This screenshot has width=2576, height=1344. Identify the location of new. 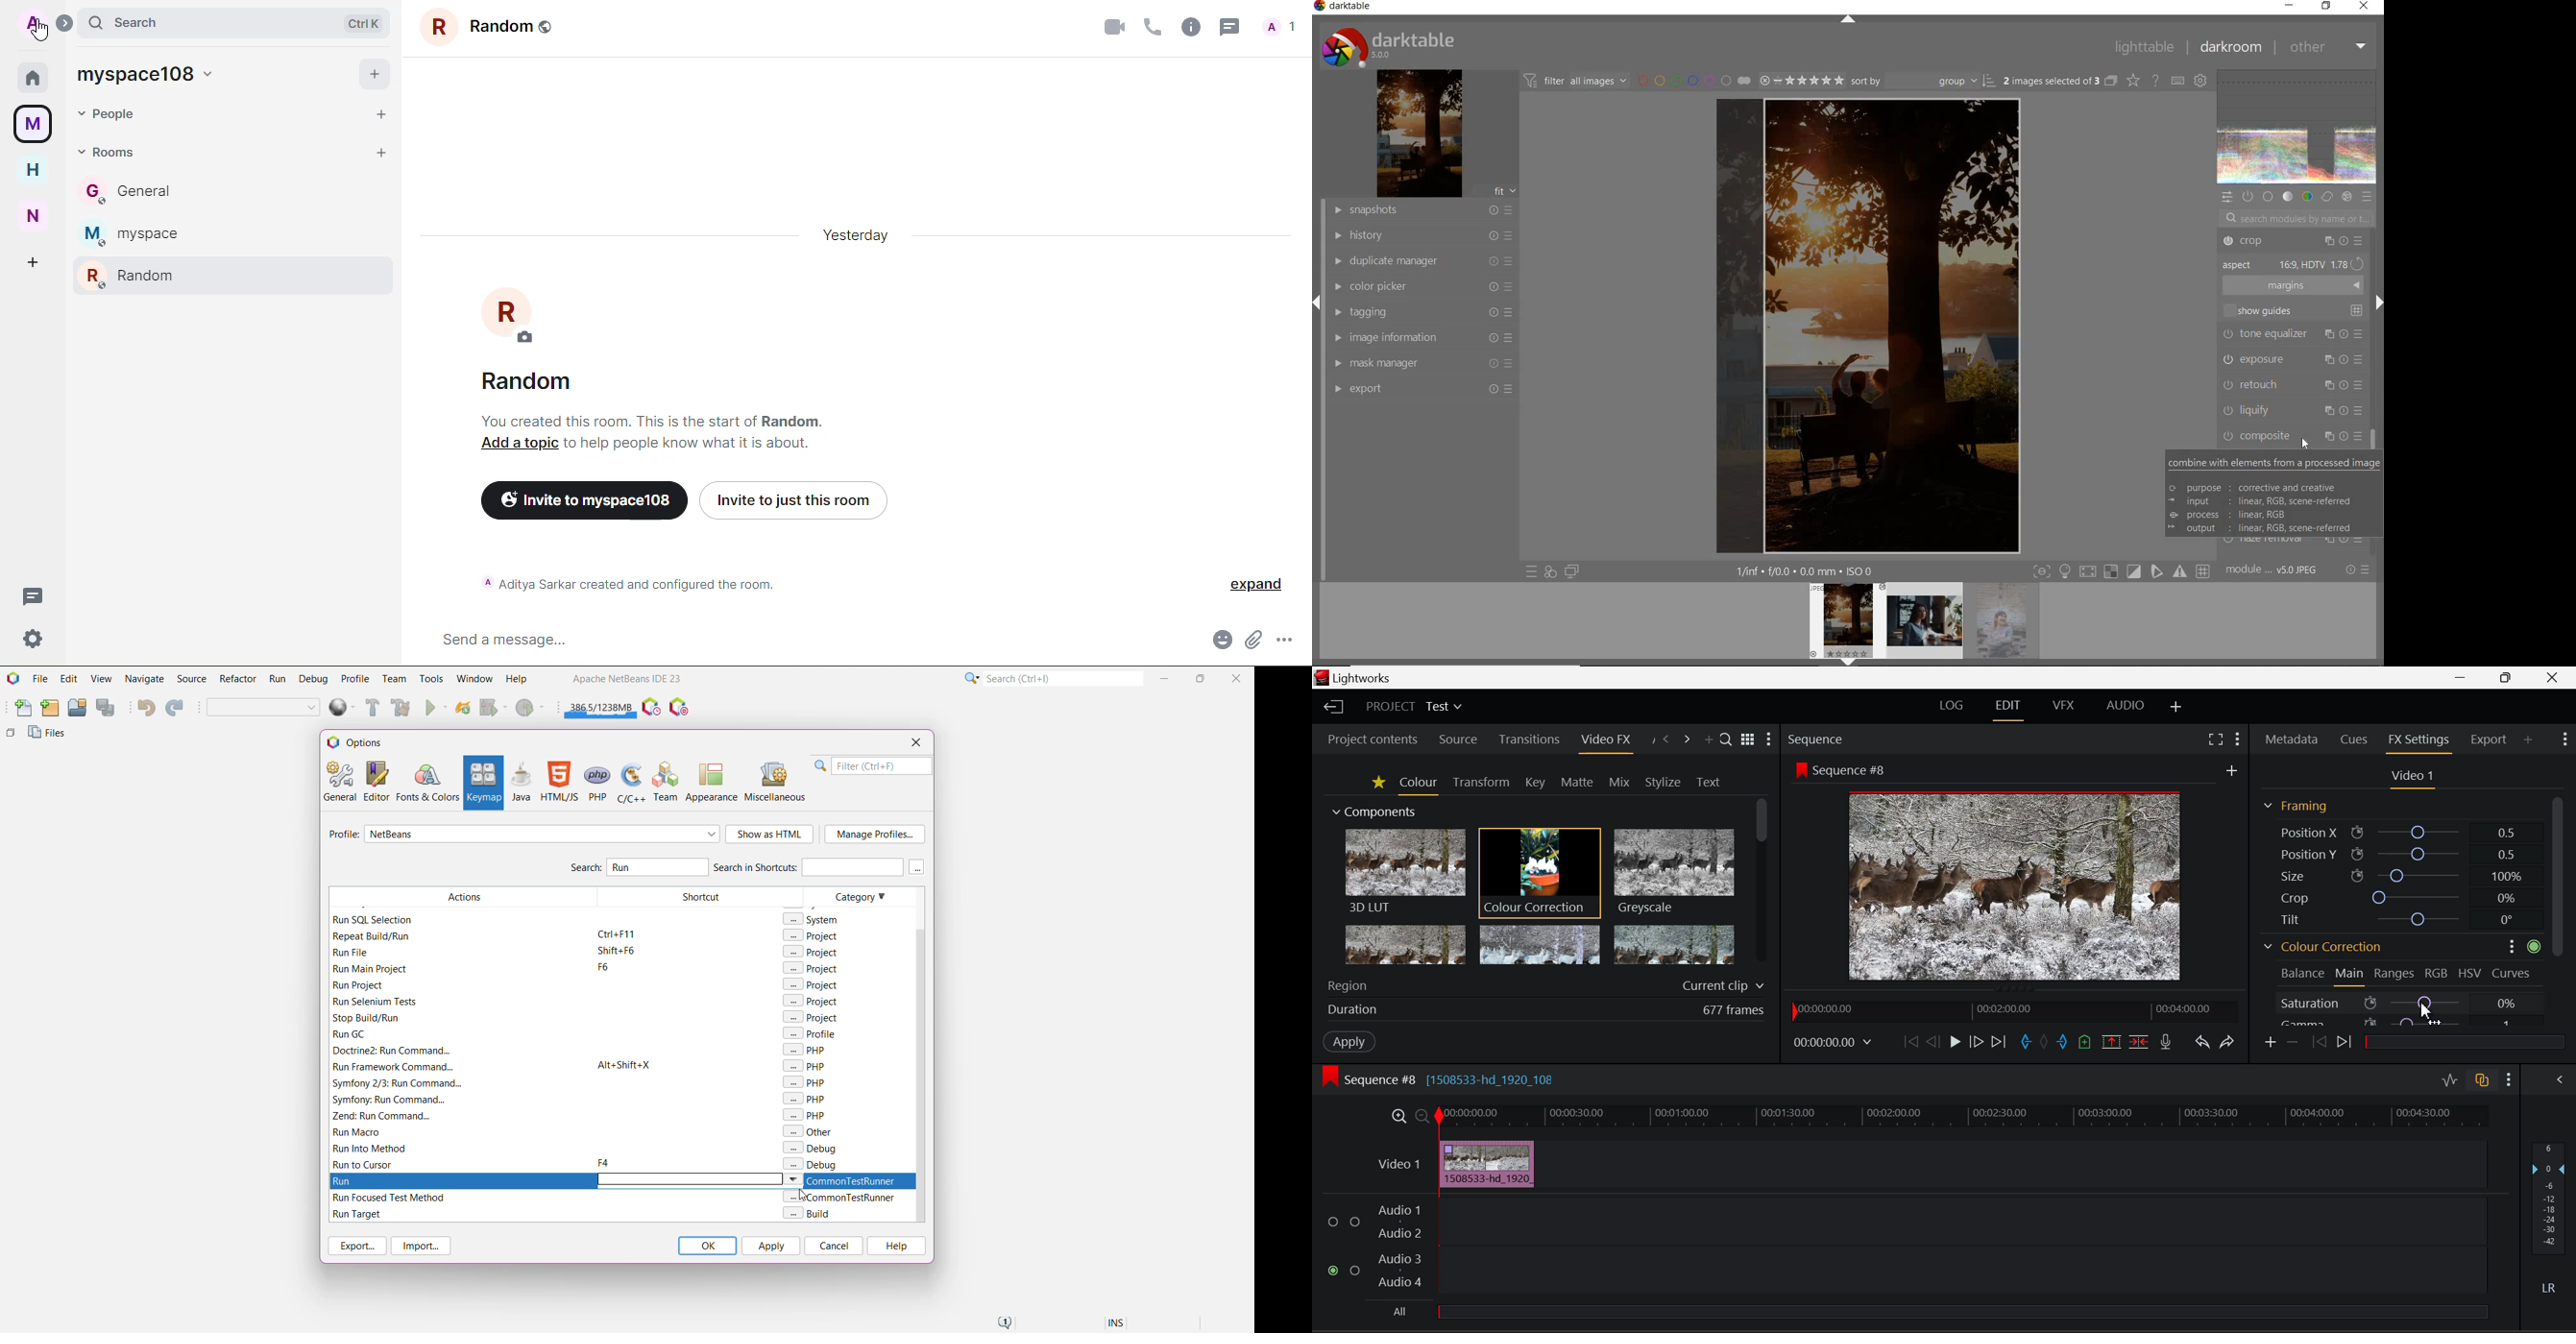
(35, 214).